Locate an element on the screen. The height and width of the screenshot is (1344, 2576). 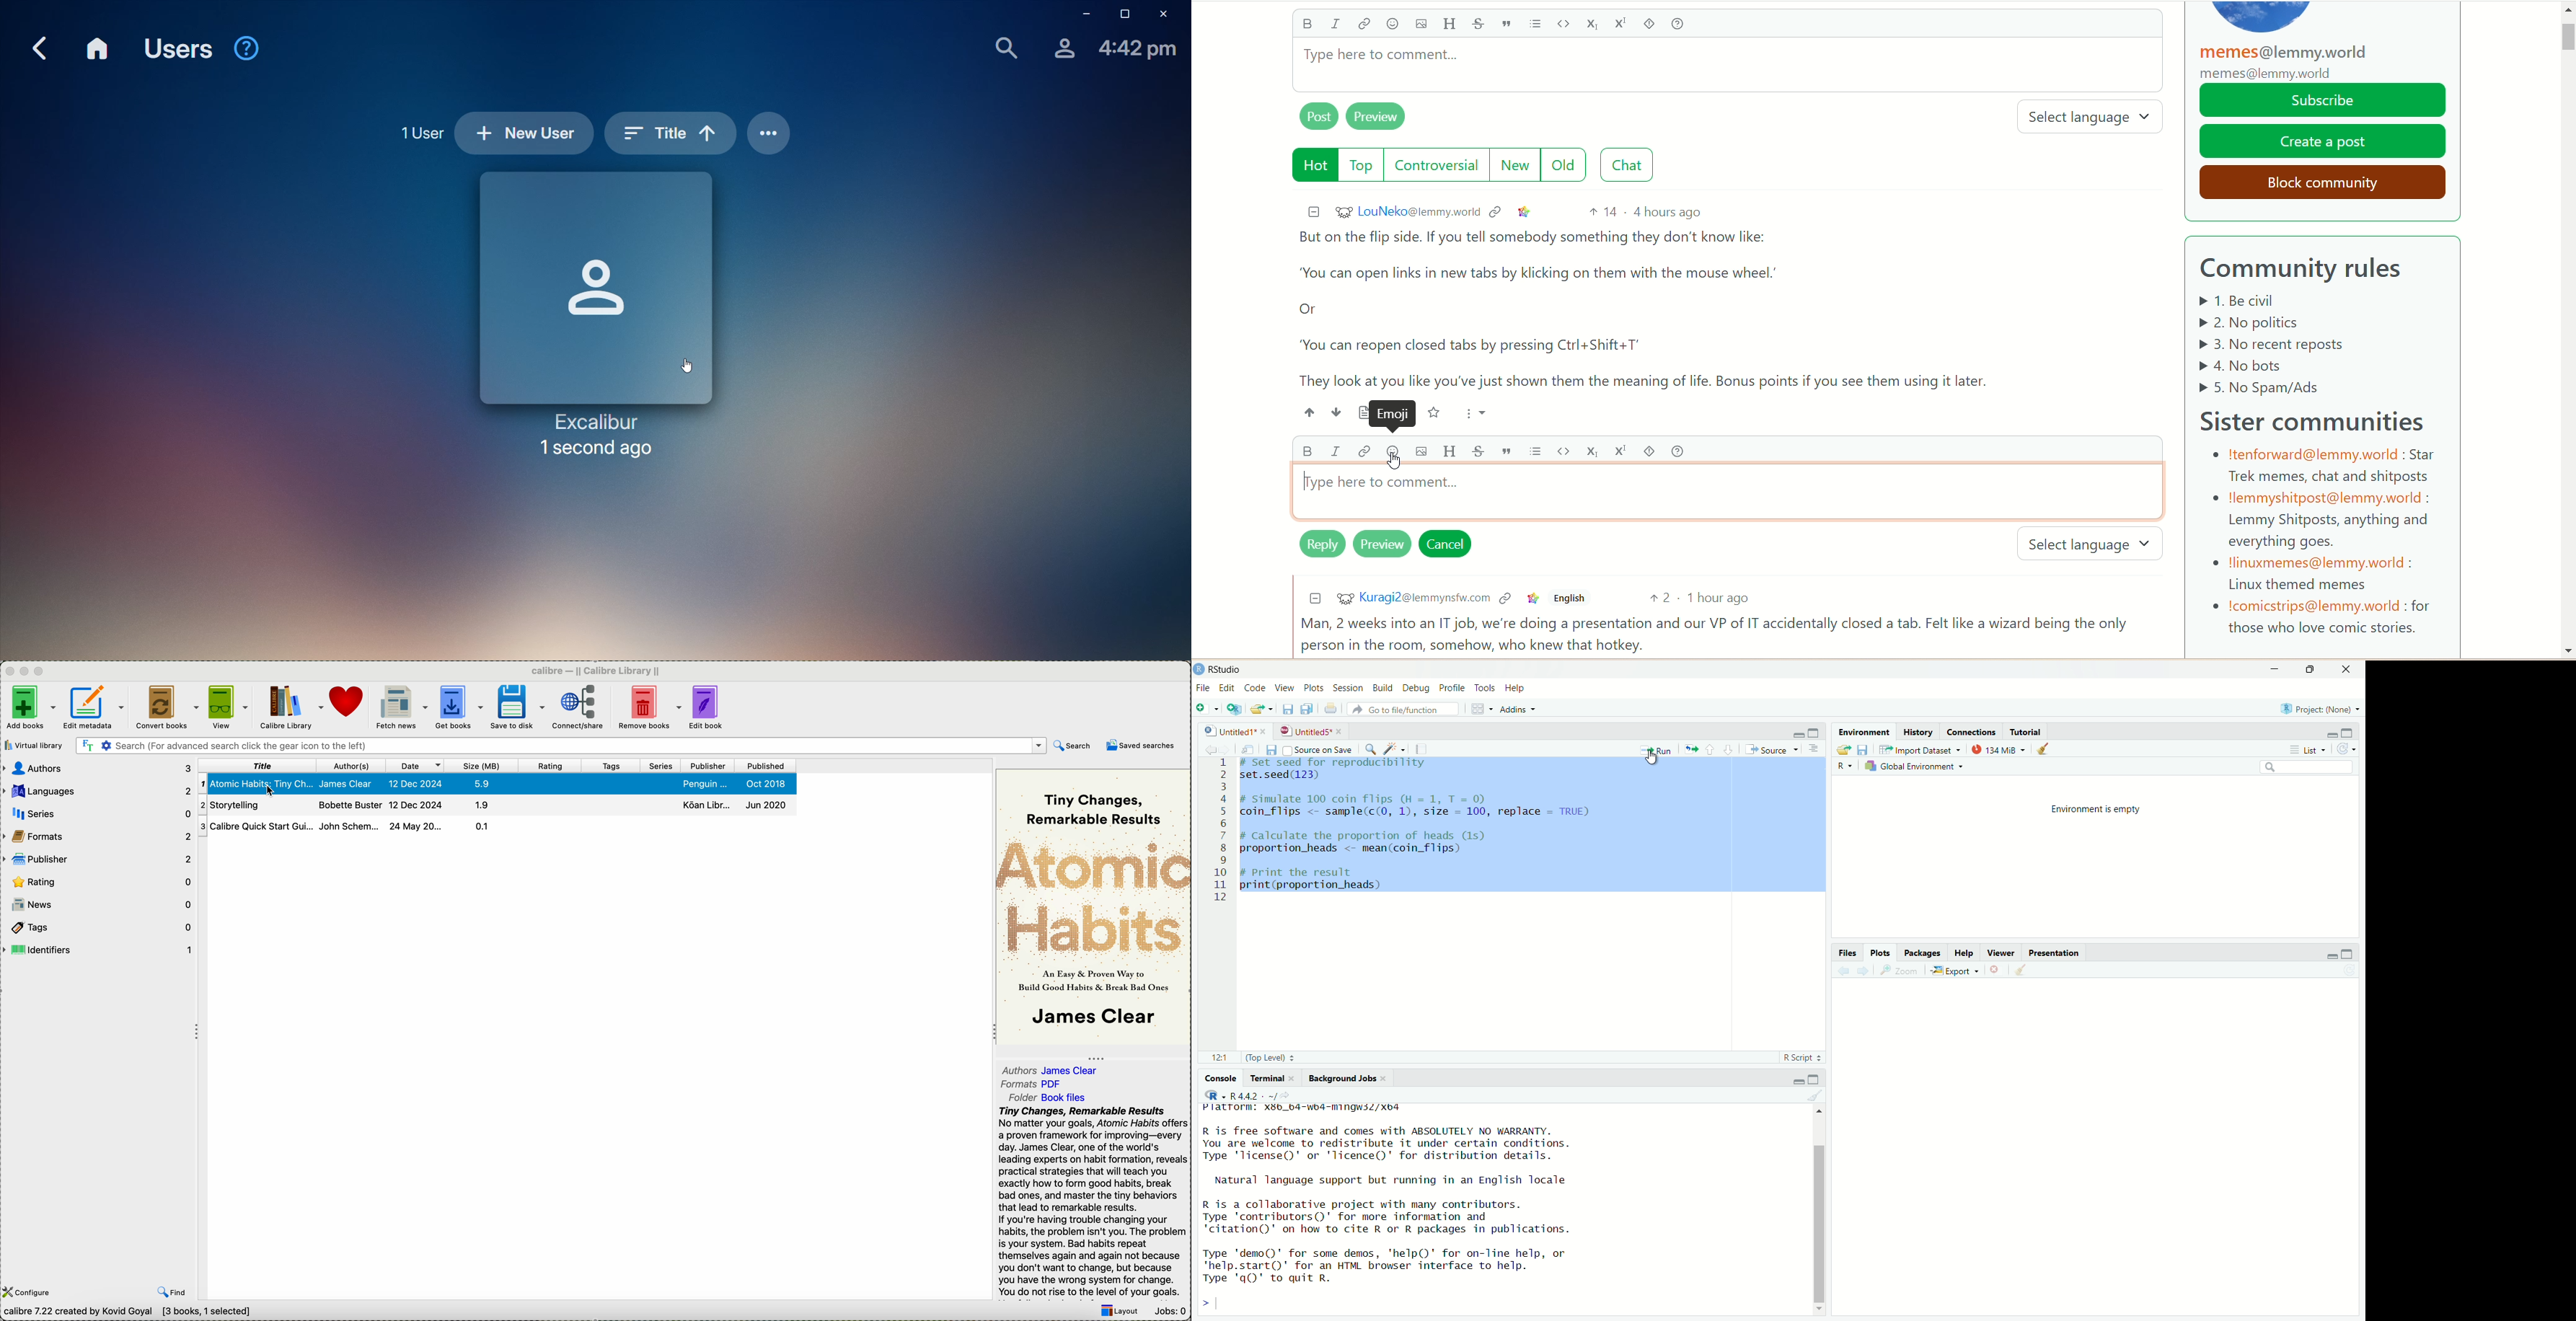
post is located at coordinates (1315, 118).